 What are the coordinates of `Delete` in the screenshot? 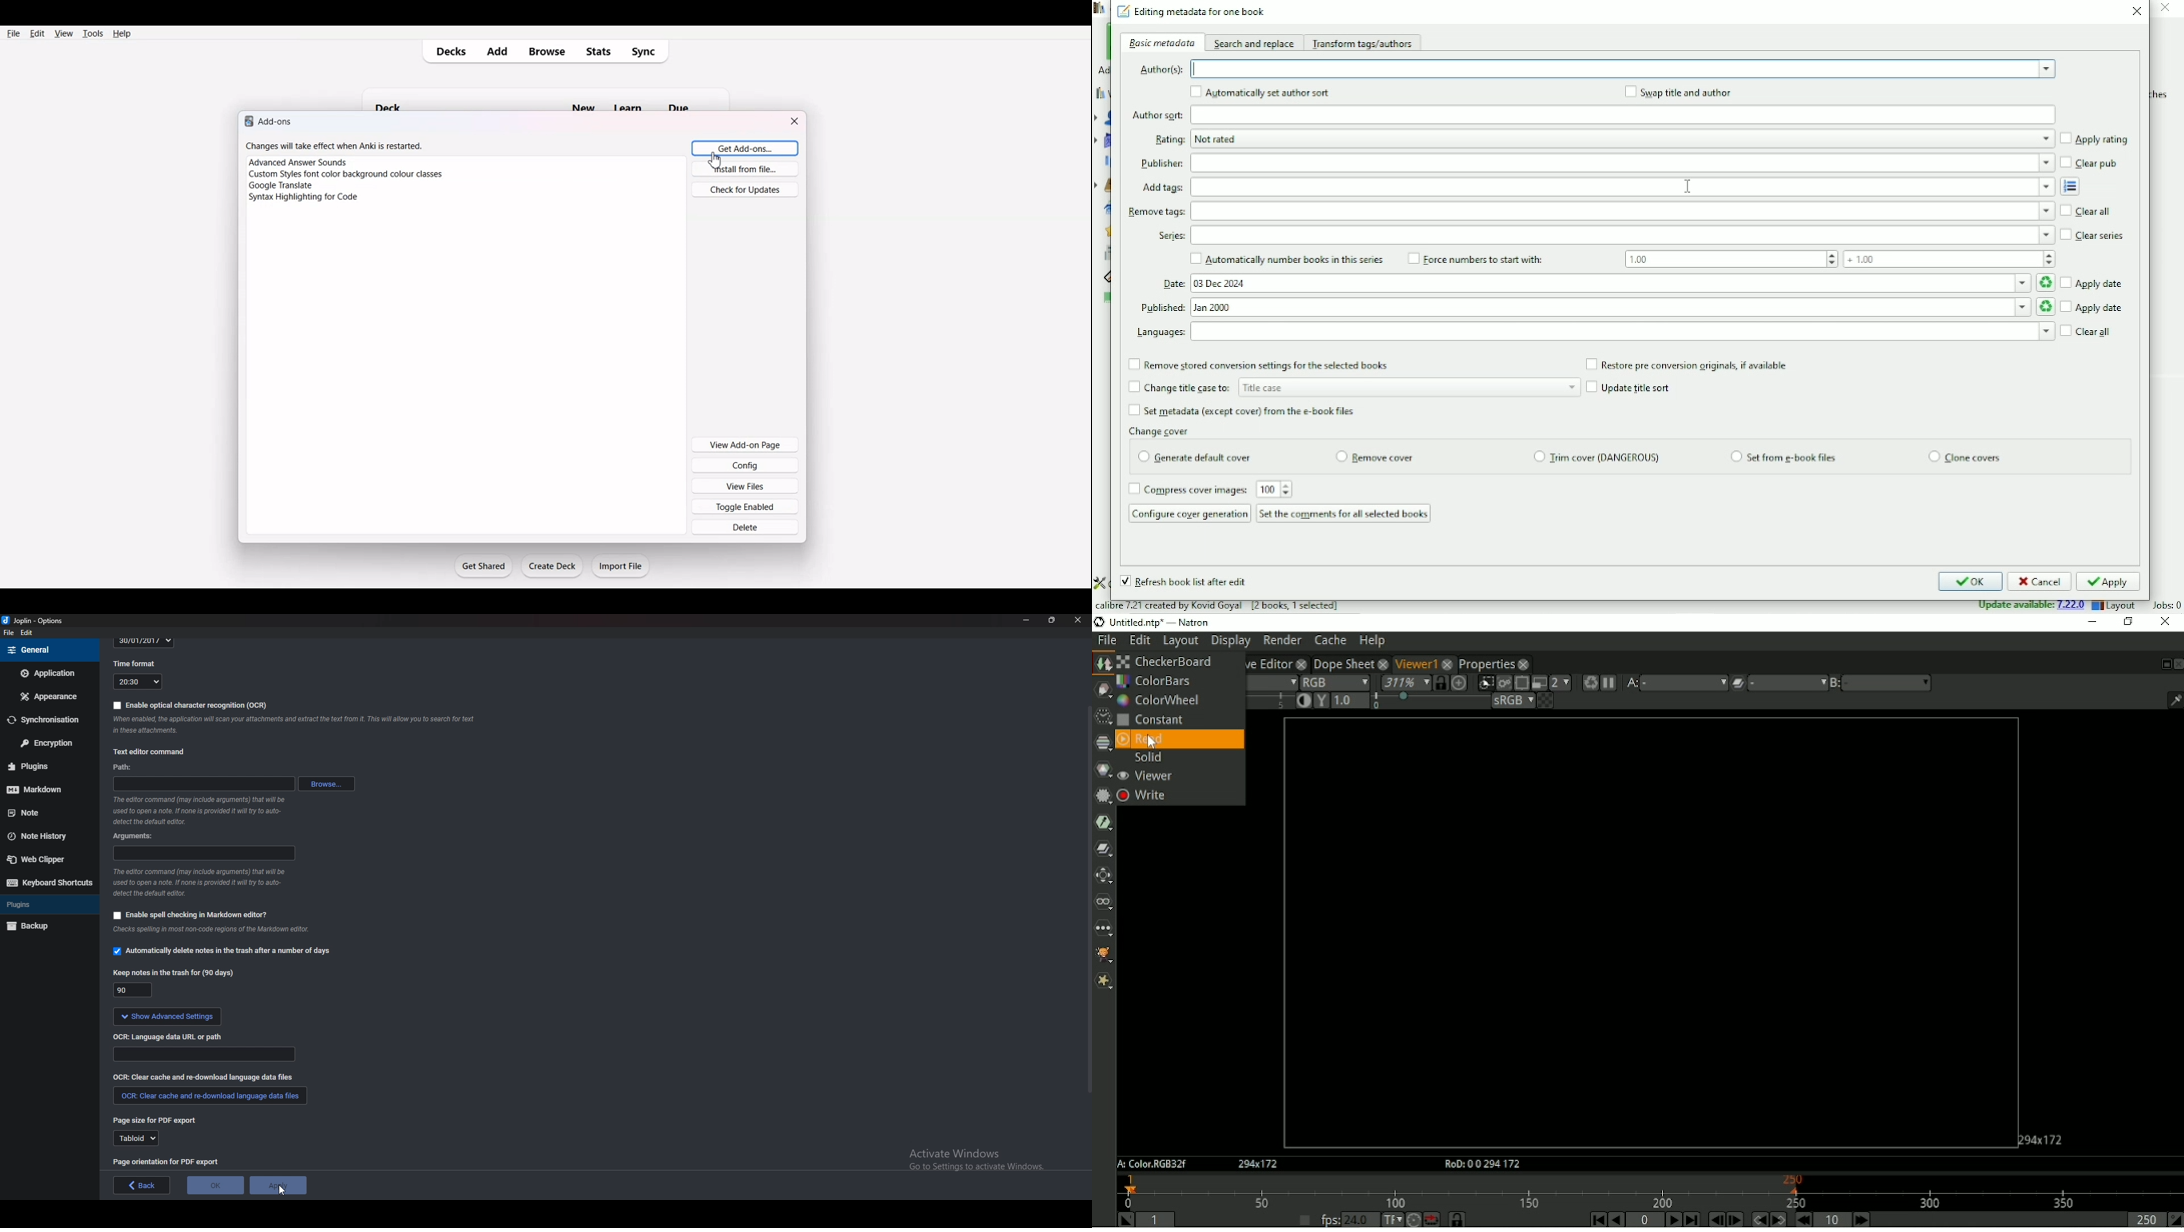 It's located at (746, 527).